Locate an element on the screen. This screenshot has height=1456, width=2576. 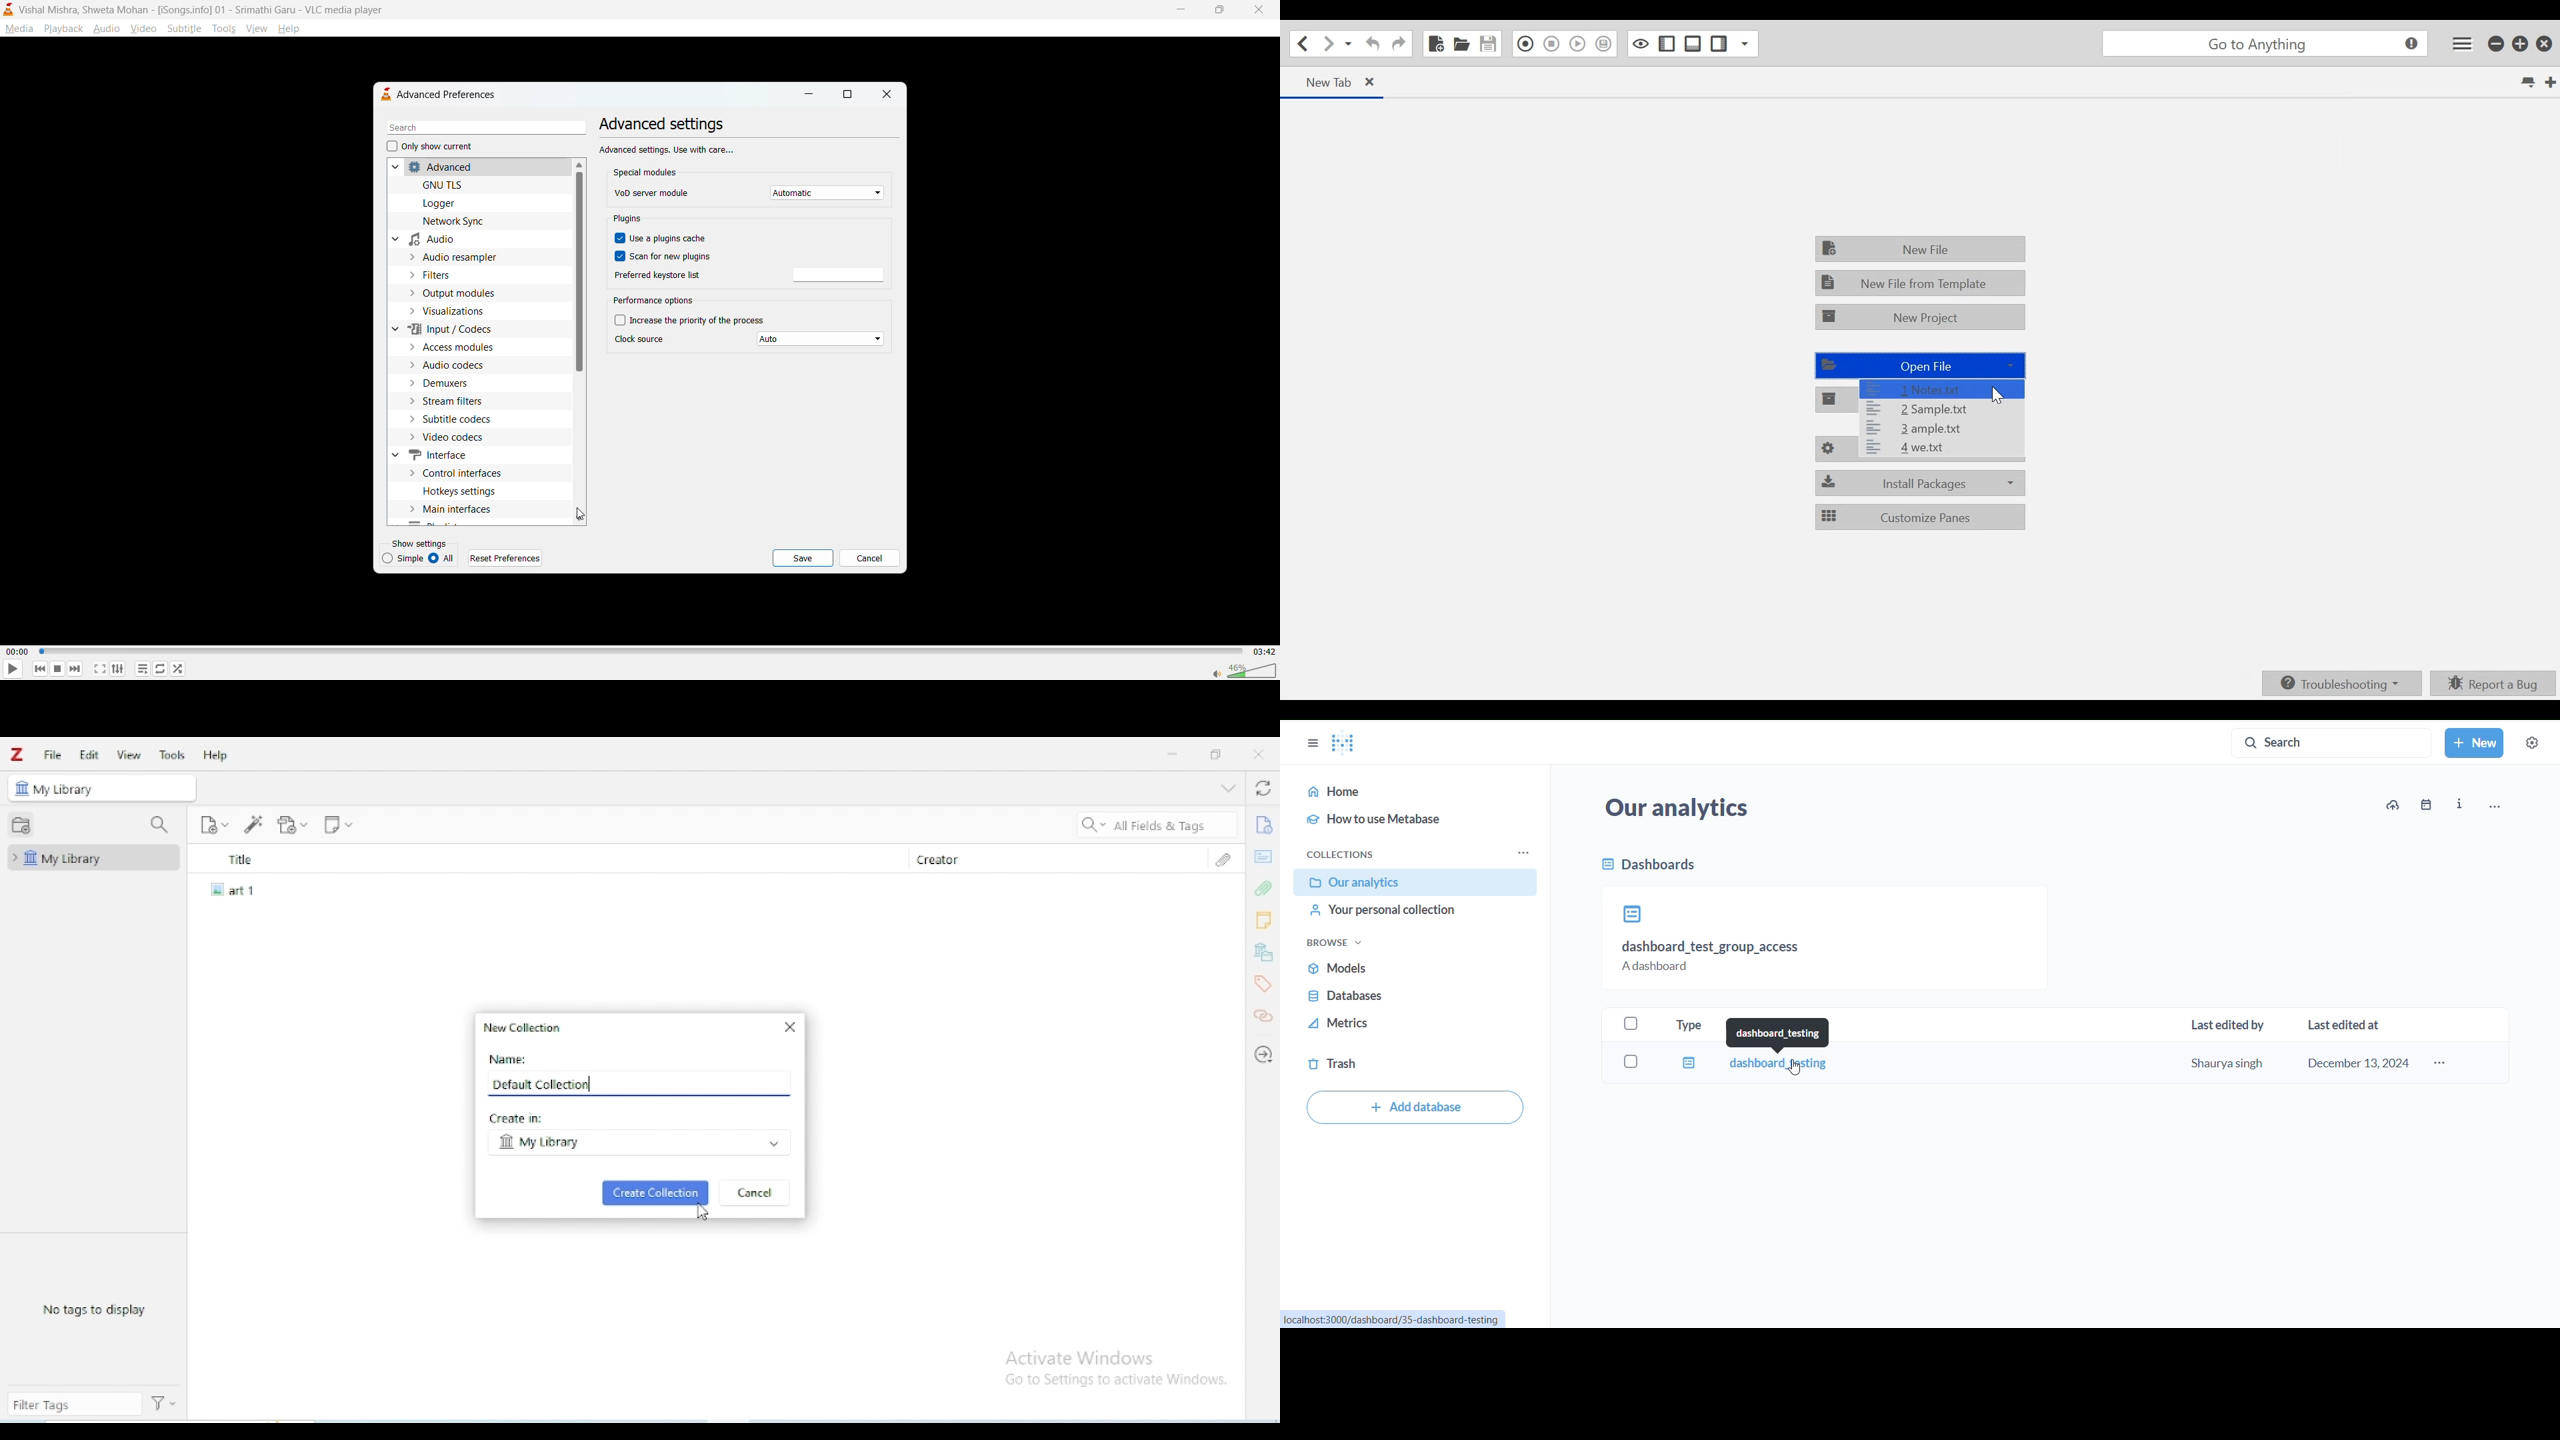
clock source is located at coordinates (641, 338).